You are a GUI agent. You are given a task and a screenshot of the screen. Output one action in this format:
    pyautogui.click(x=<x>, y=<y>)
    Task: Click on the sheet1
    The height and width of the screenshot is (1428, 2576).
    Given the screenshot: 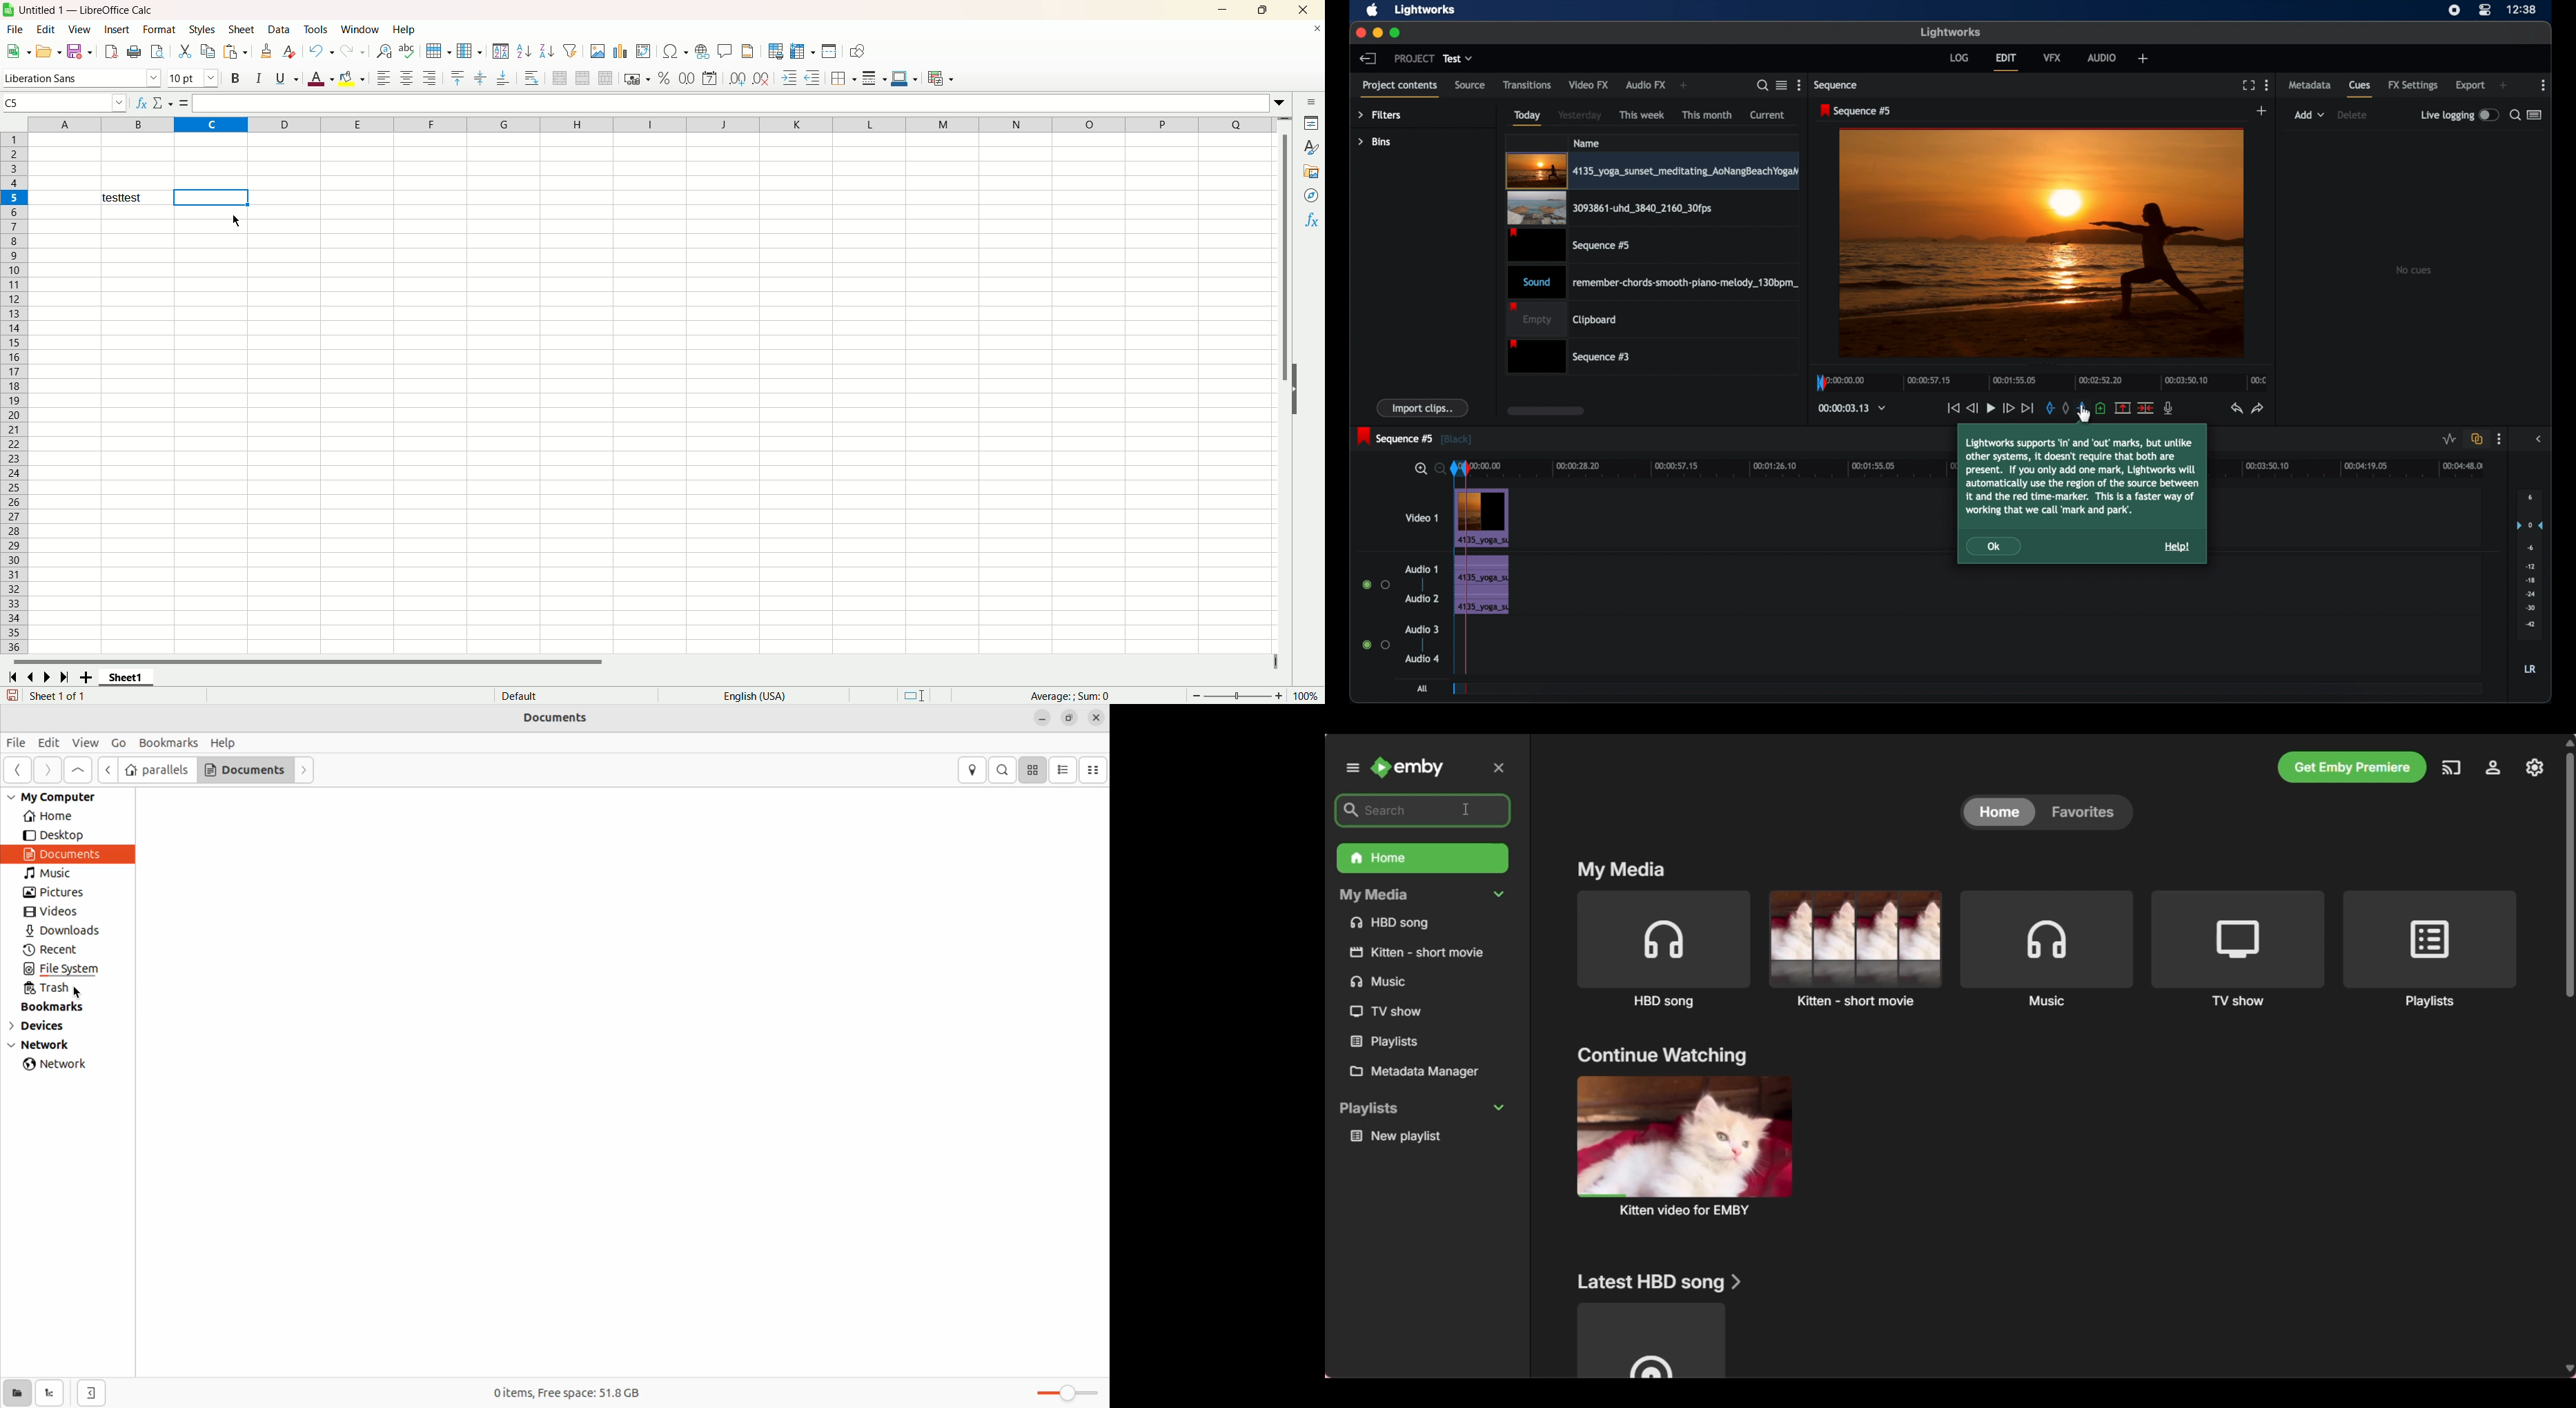 What is the action you would take?
    pyautogui.click(x=128, y=678)
    